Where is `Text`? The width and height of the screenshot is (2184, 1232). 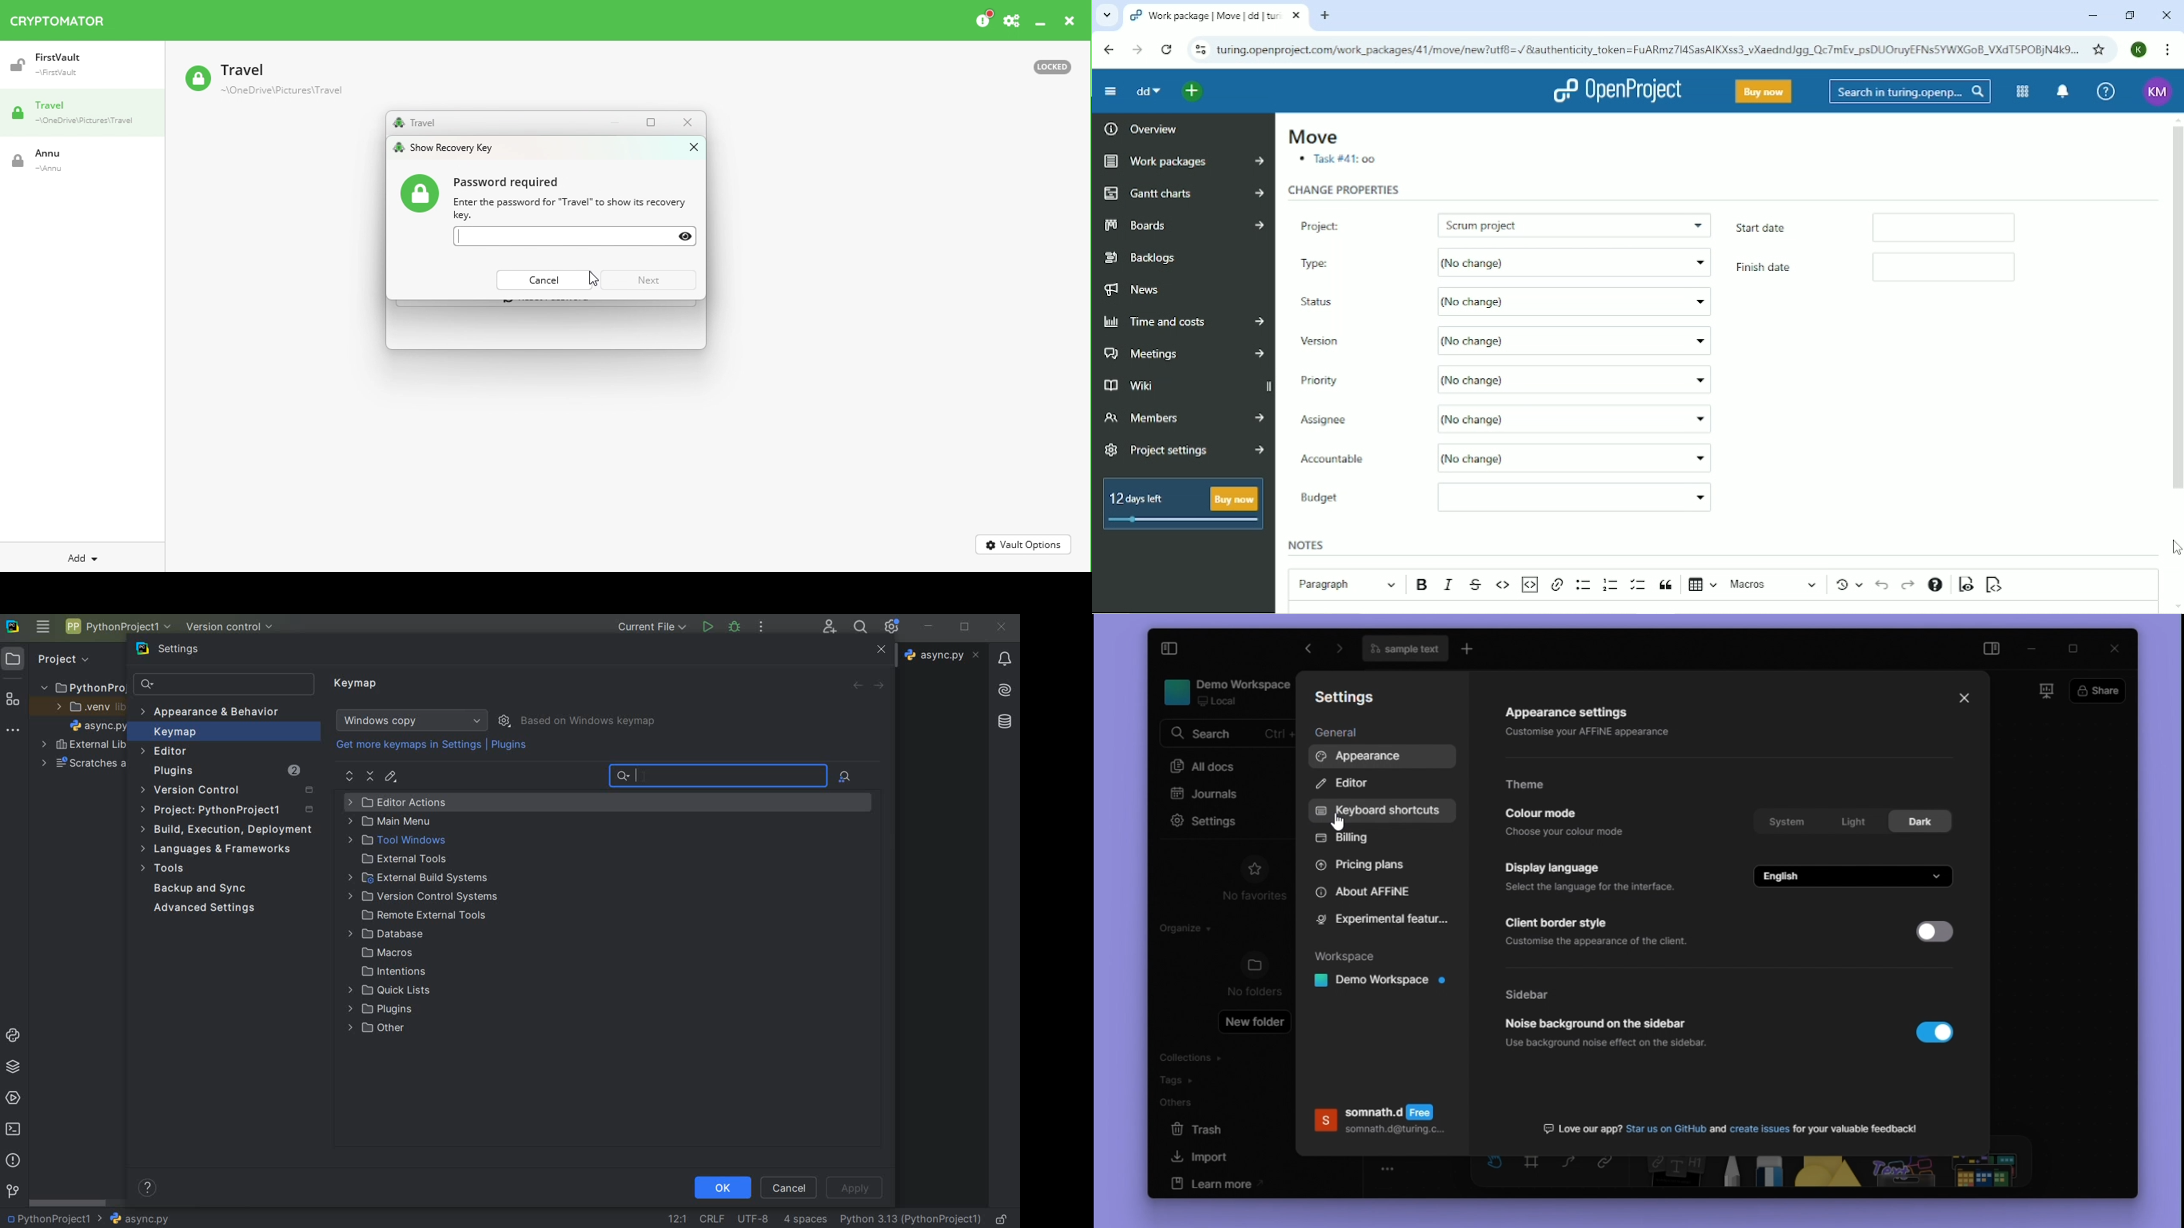
Text is located at coordinates (1736, 1129).